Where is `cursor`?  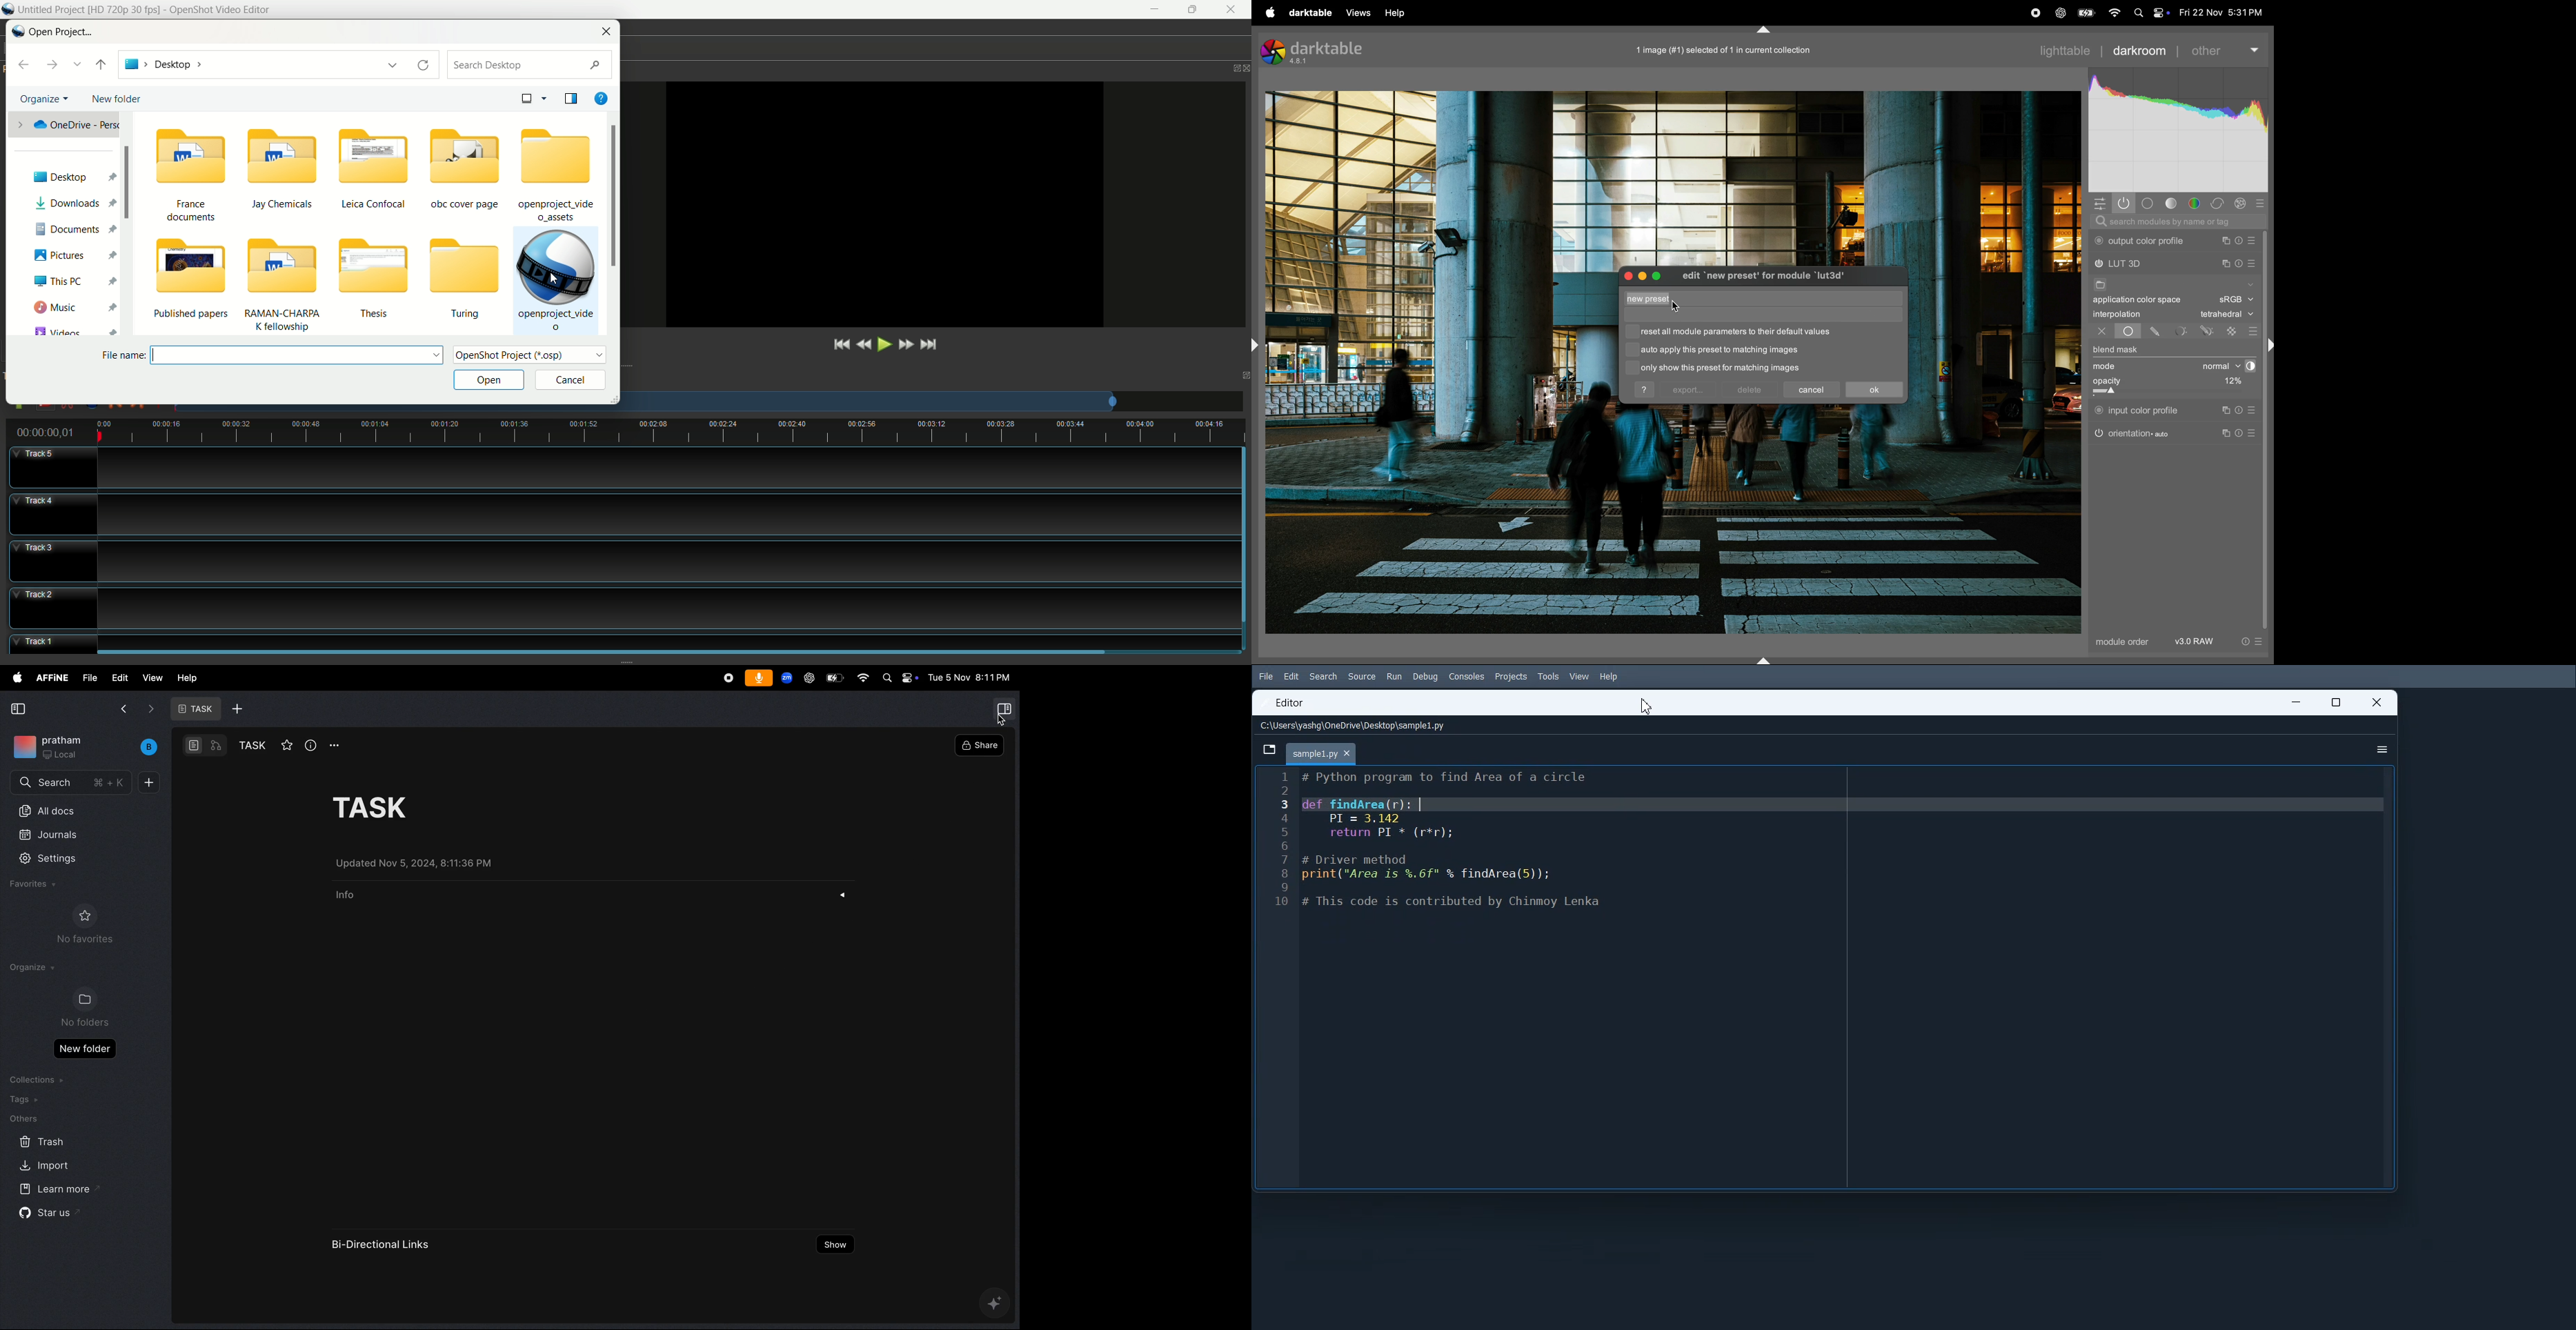 cursor is located at coordinates (553, 281).